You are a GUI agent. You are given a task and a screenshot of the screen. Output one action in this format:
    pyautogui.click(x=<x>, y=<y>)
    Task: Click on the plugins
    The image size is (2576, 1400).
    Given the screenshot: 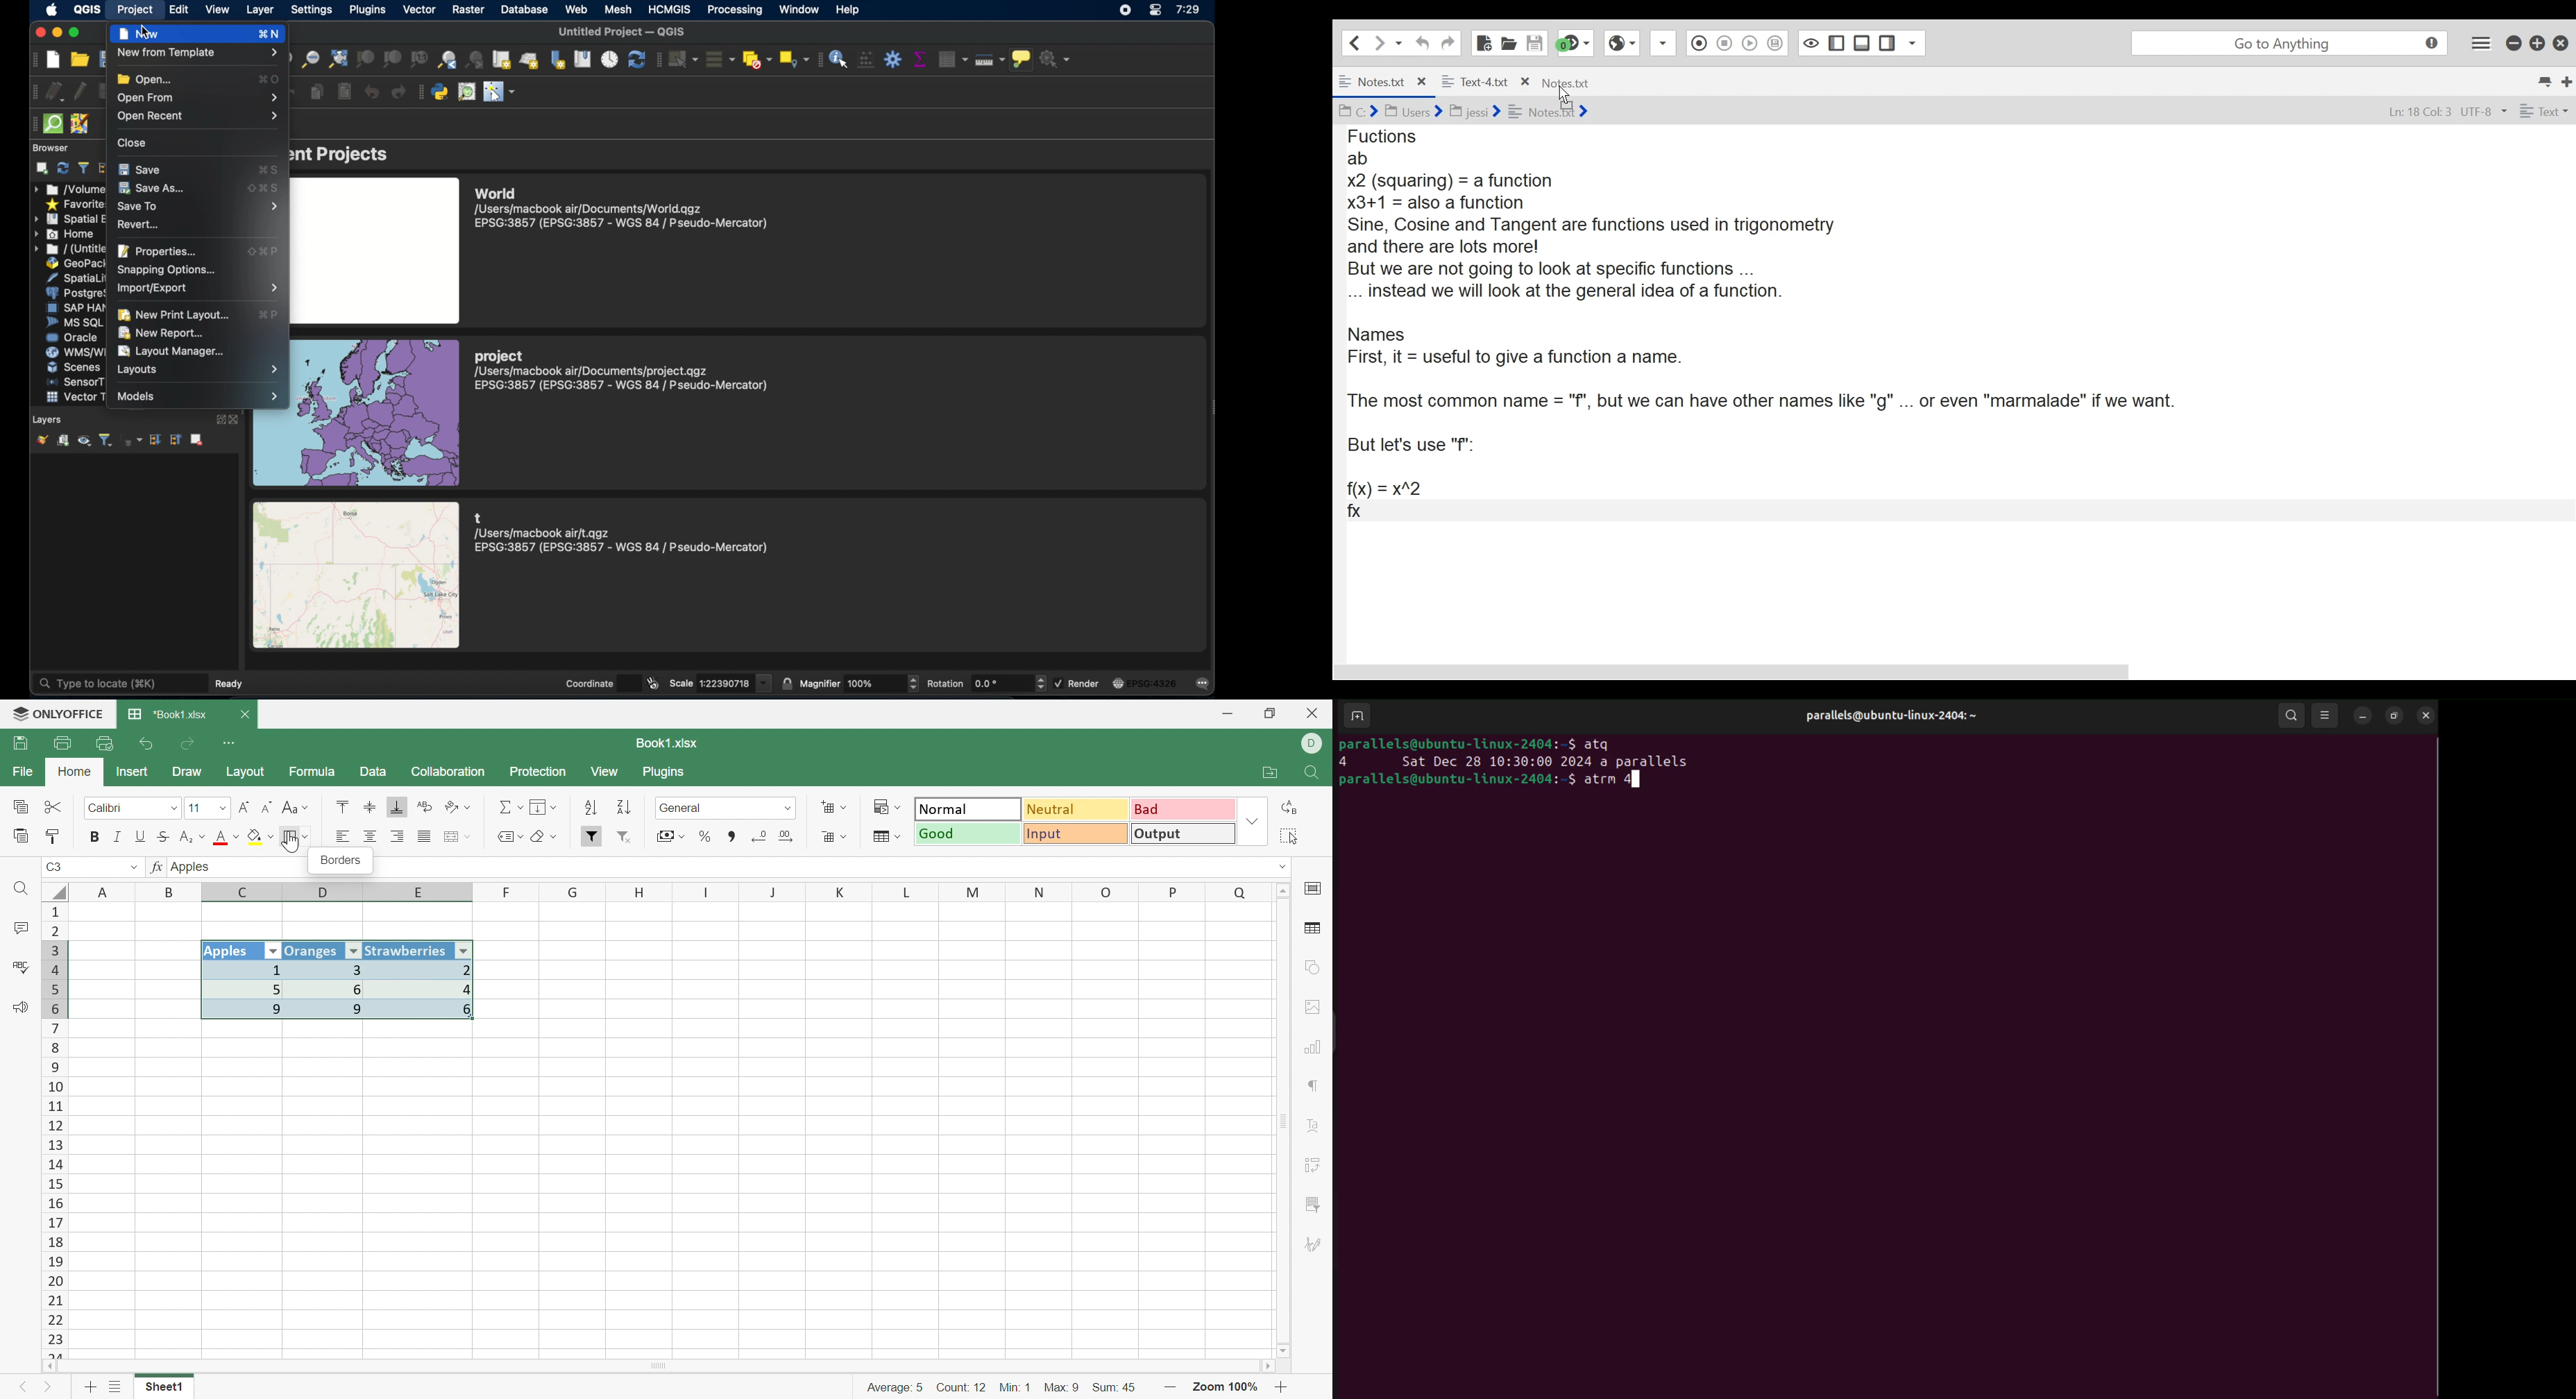 What is the action you would take?
    pyautogui.click(x=372, y=10)
    